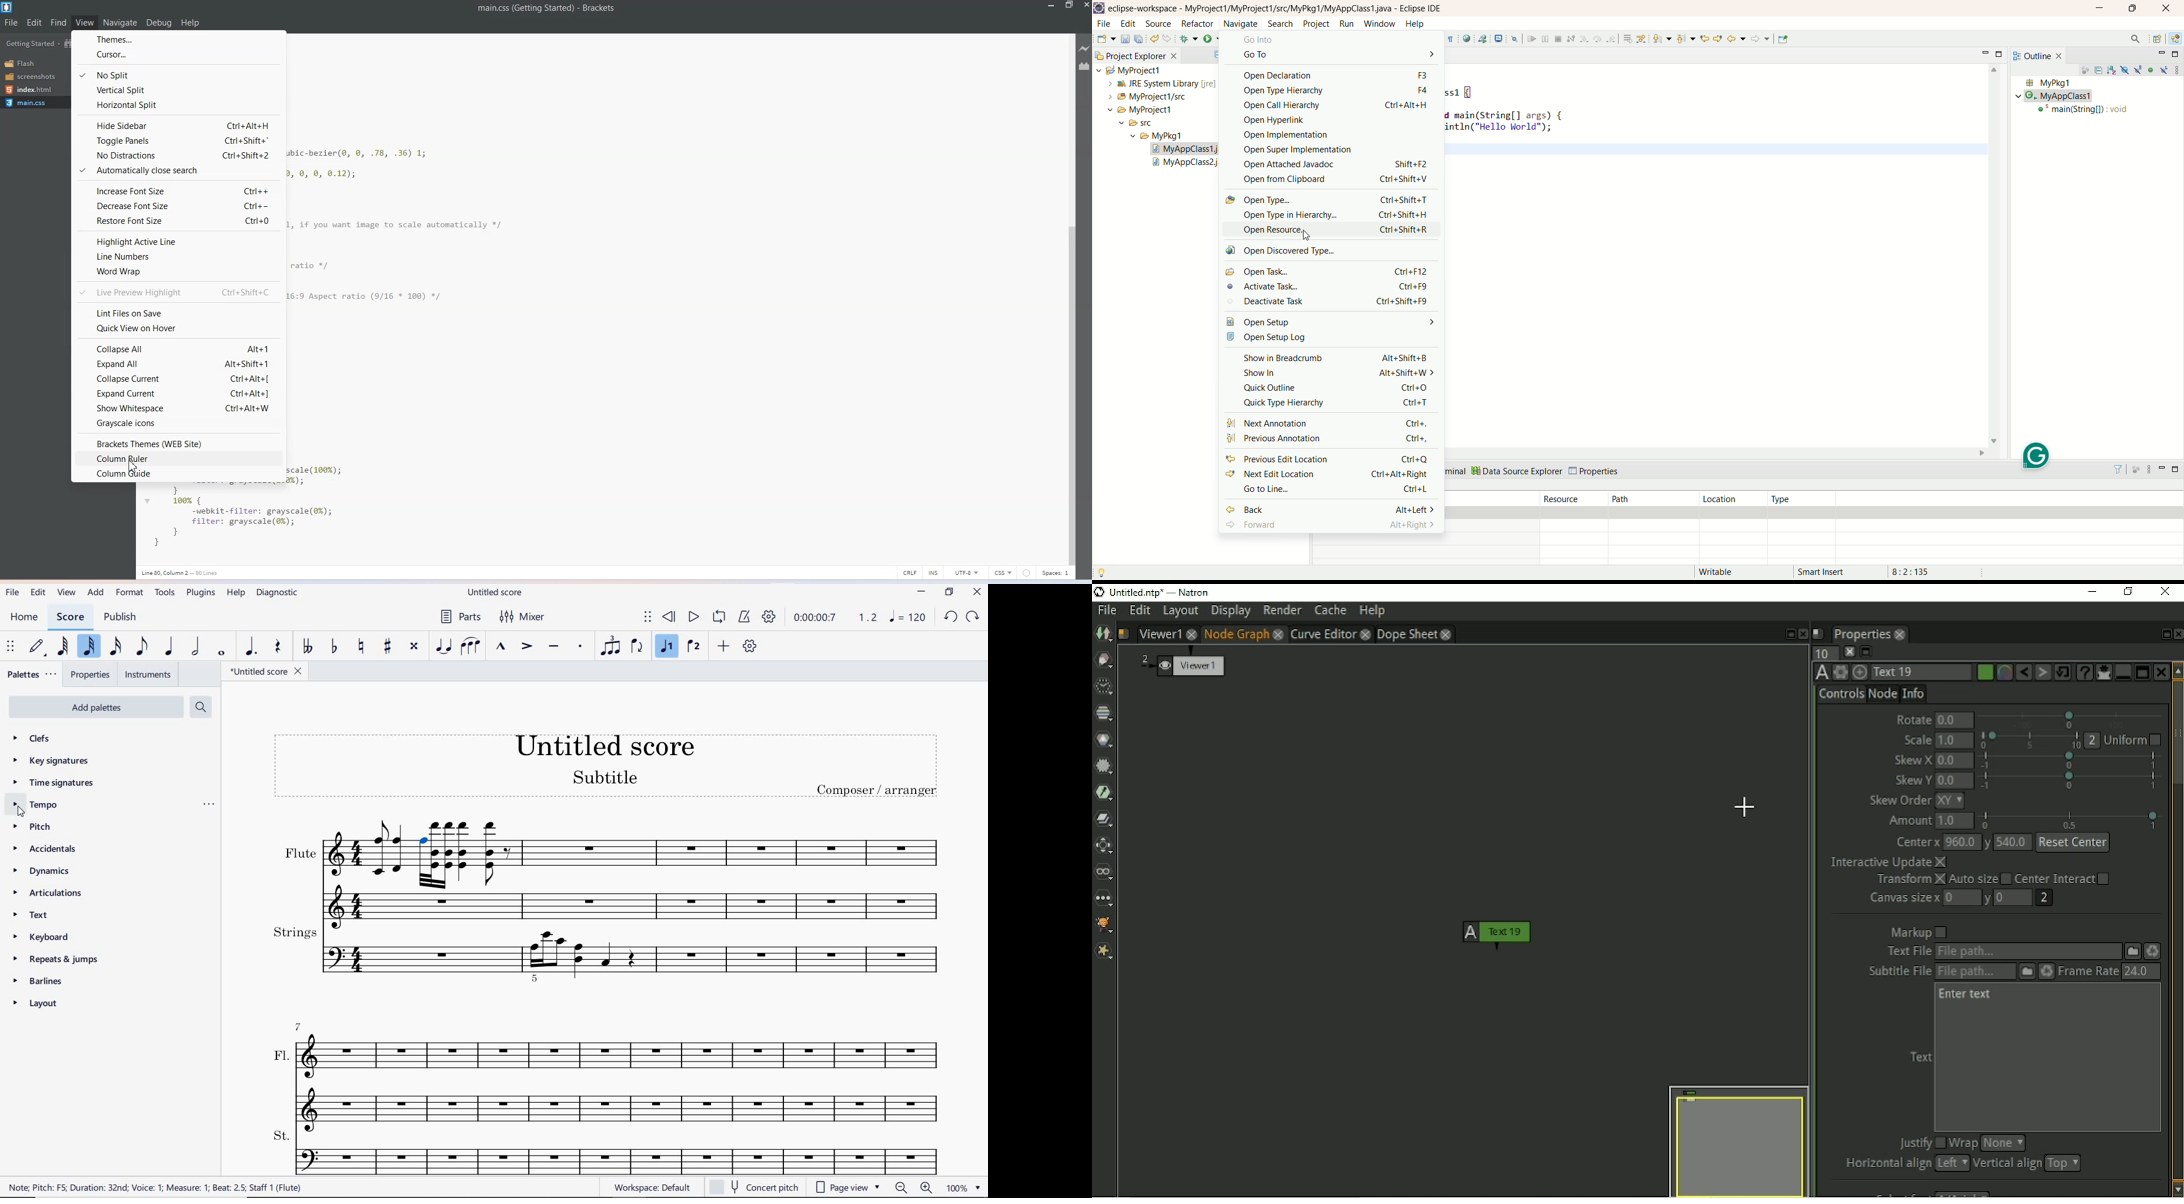 This screenshot has width=2184, height=1204. I want to click on Navigate, so click(121, 23).